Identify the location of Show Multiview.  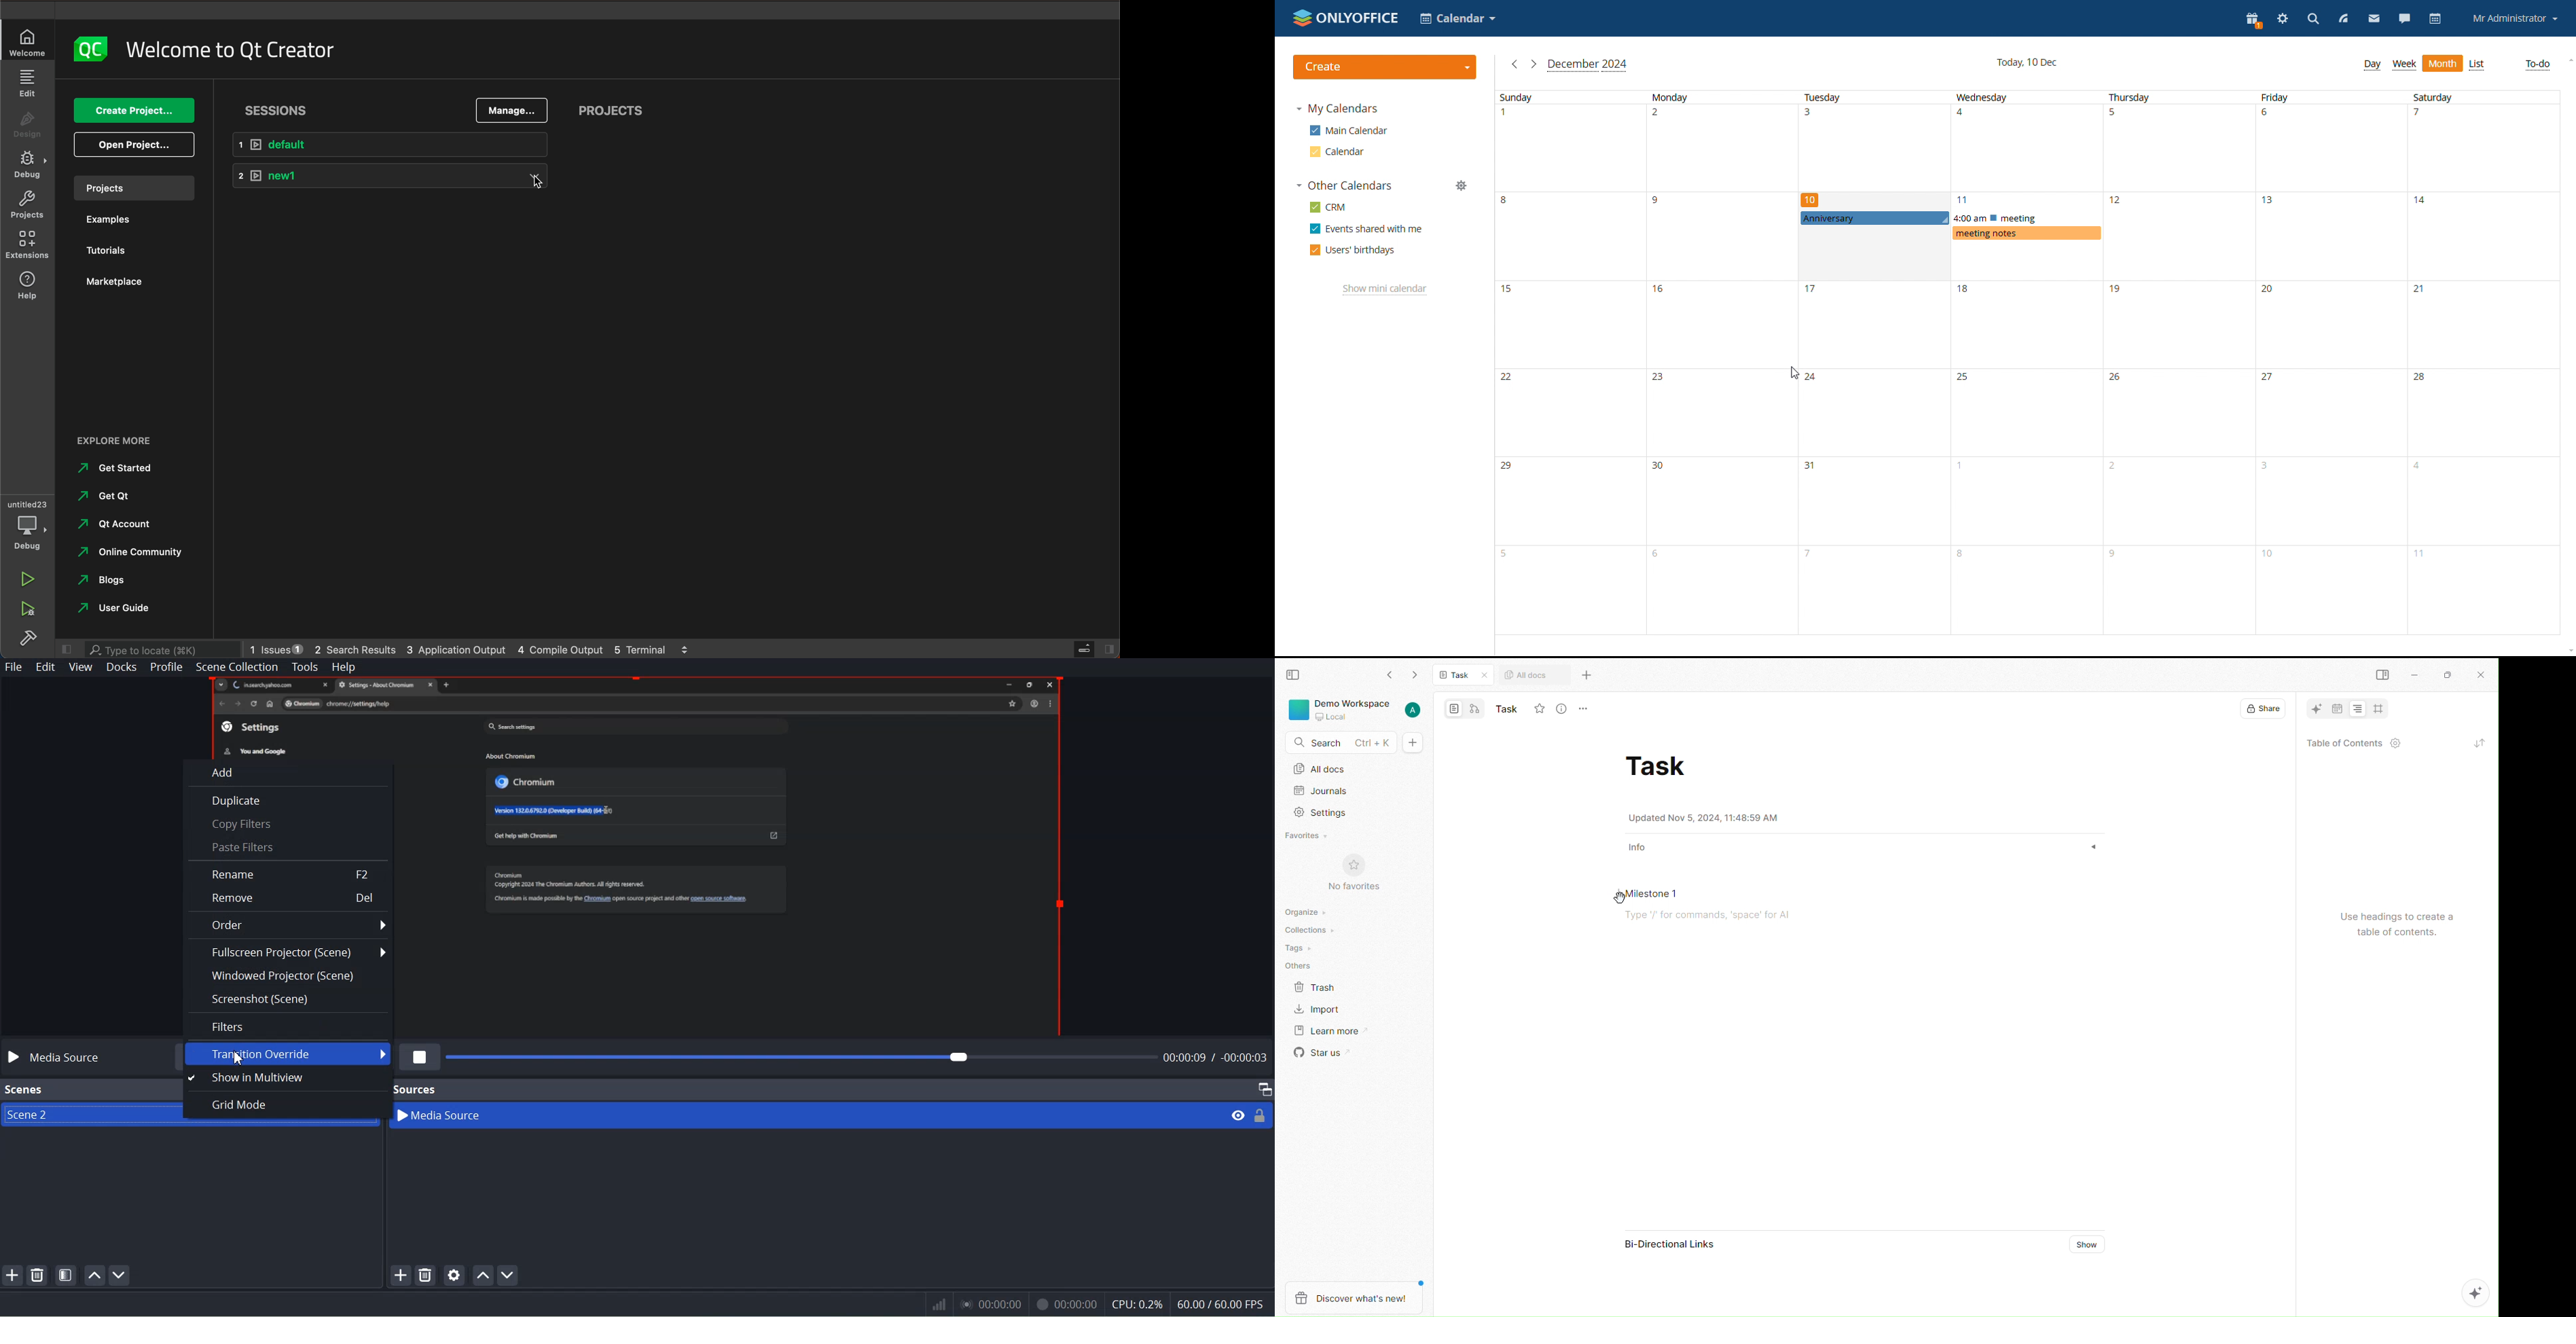
(281, 1079).